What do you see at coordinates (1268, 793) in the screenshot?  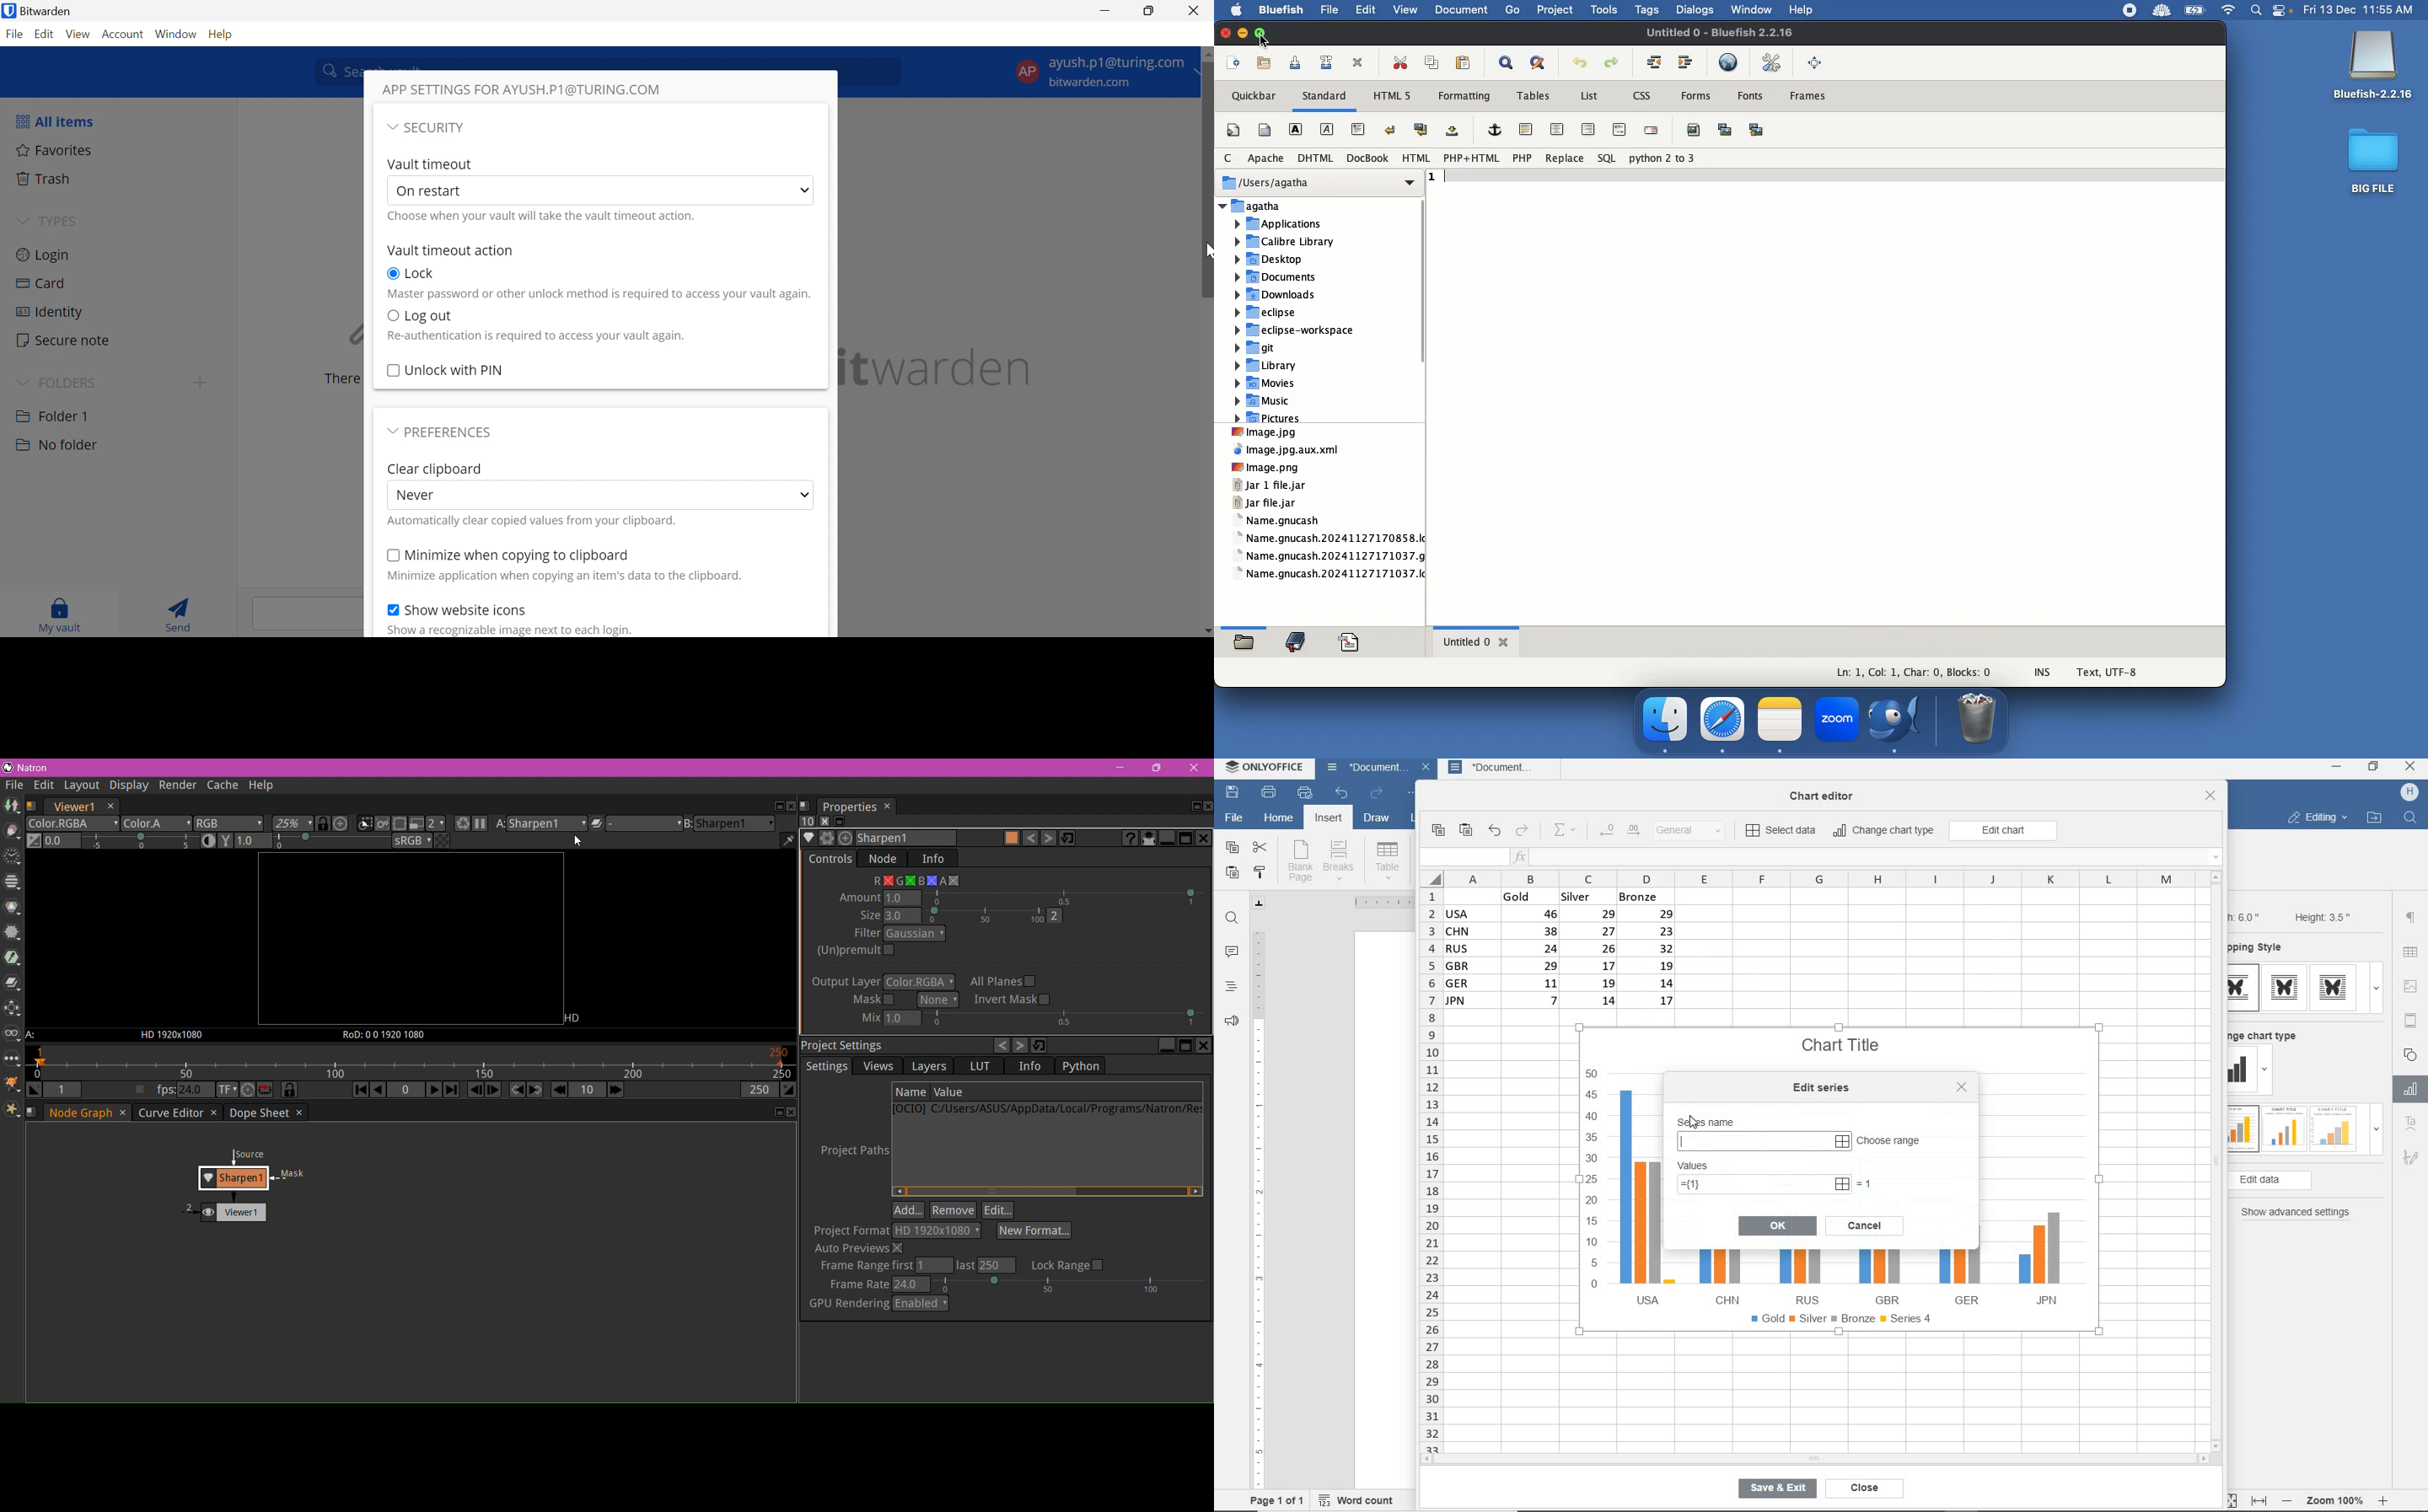 I see `print` at bounding box center [1268, 793].